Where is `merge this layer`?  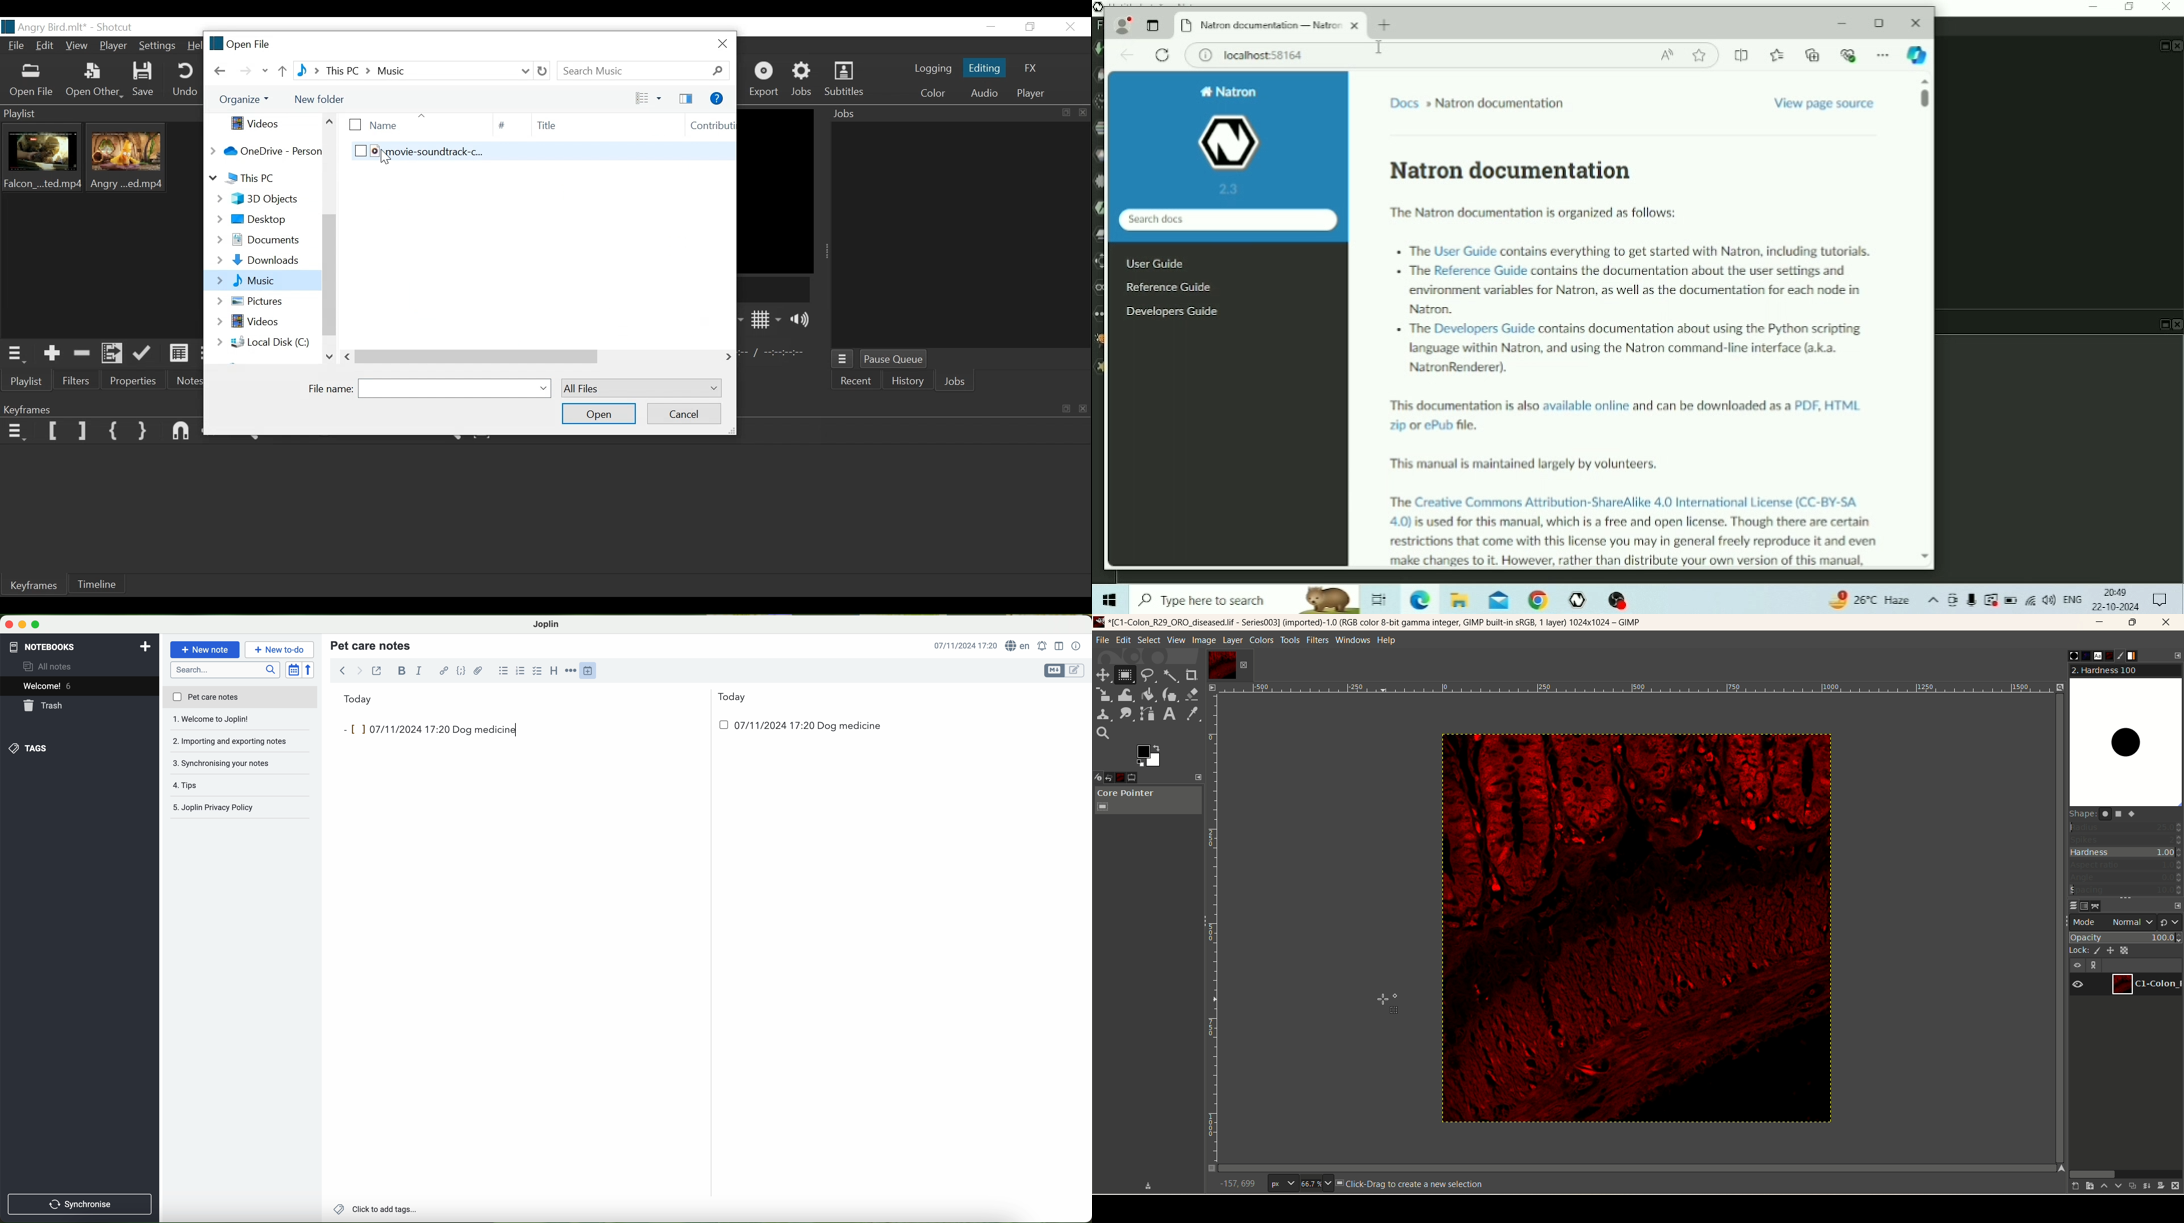
merge this layer is located at coordinates (2146, 1186).